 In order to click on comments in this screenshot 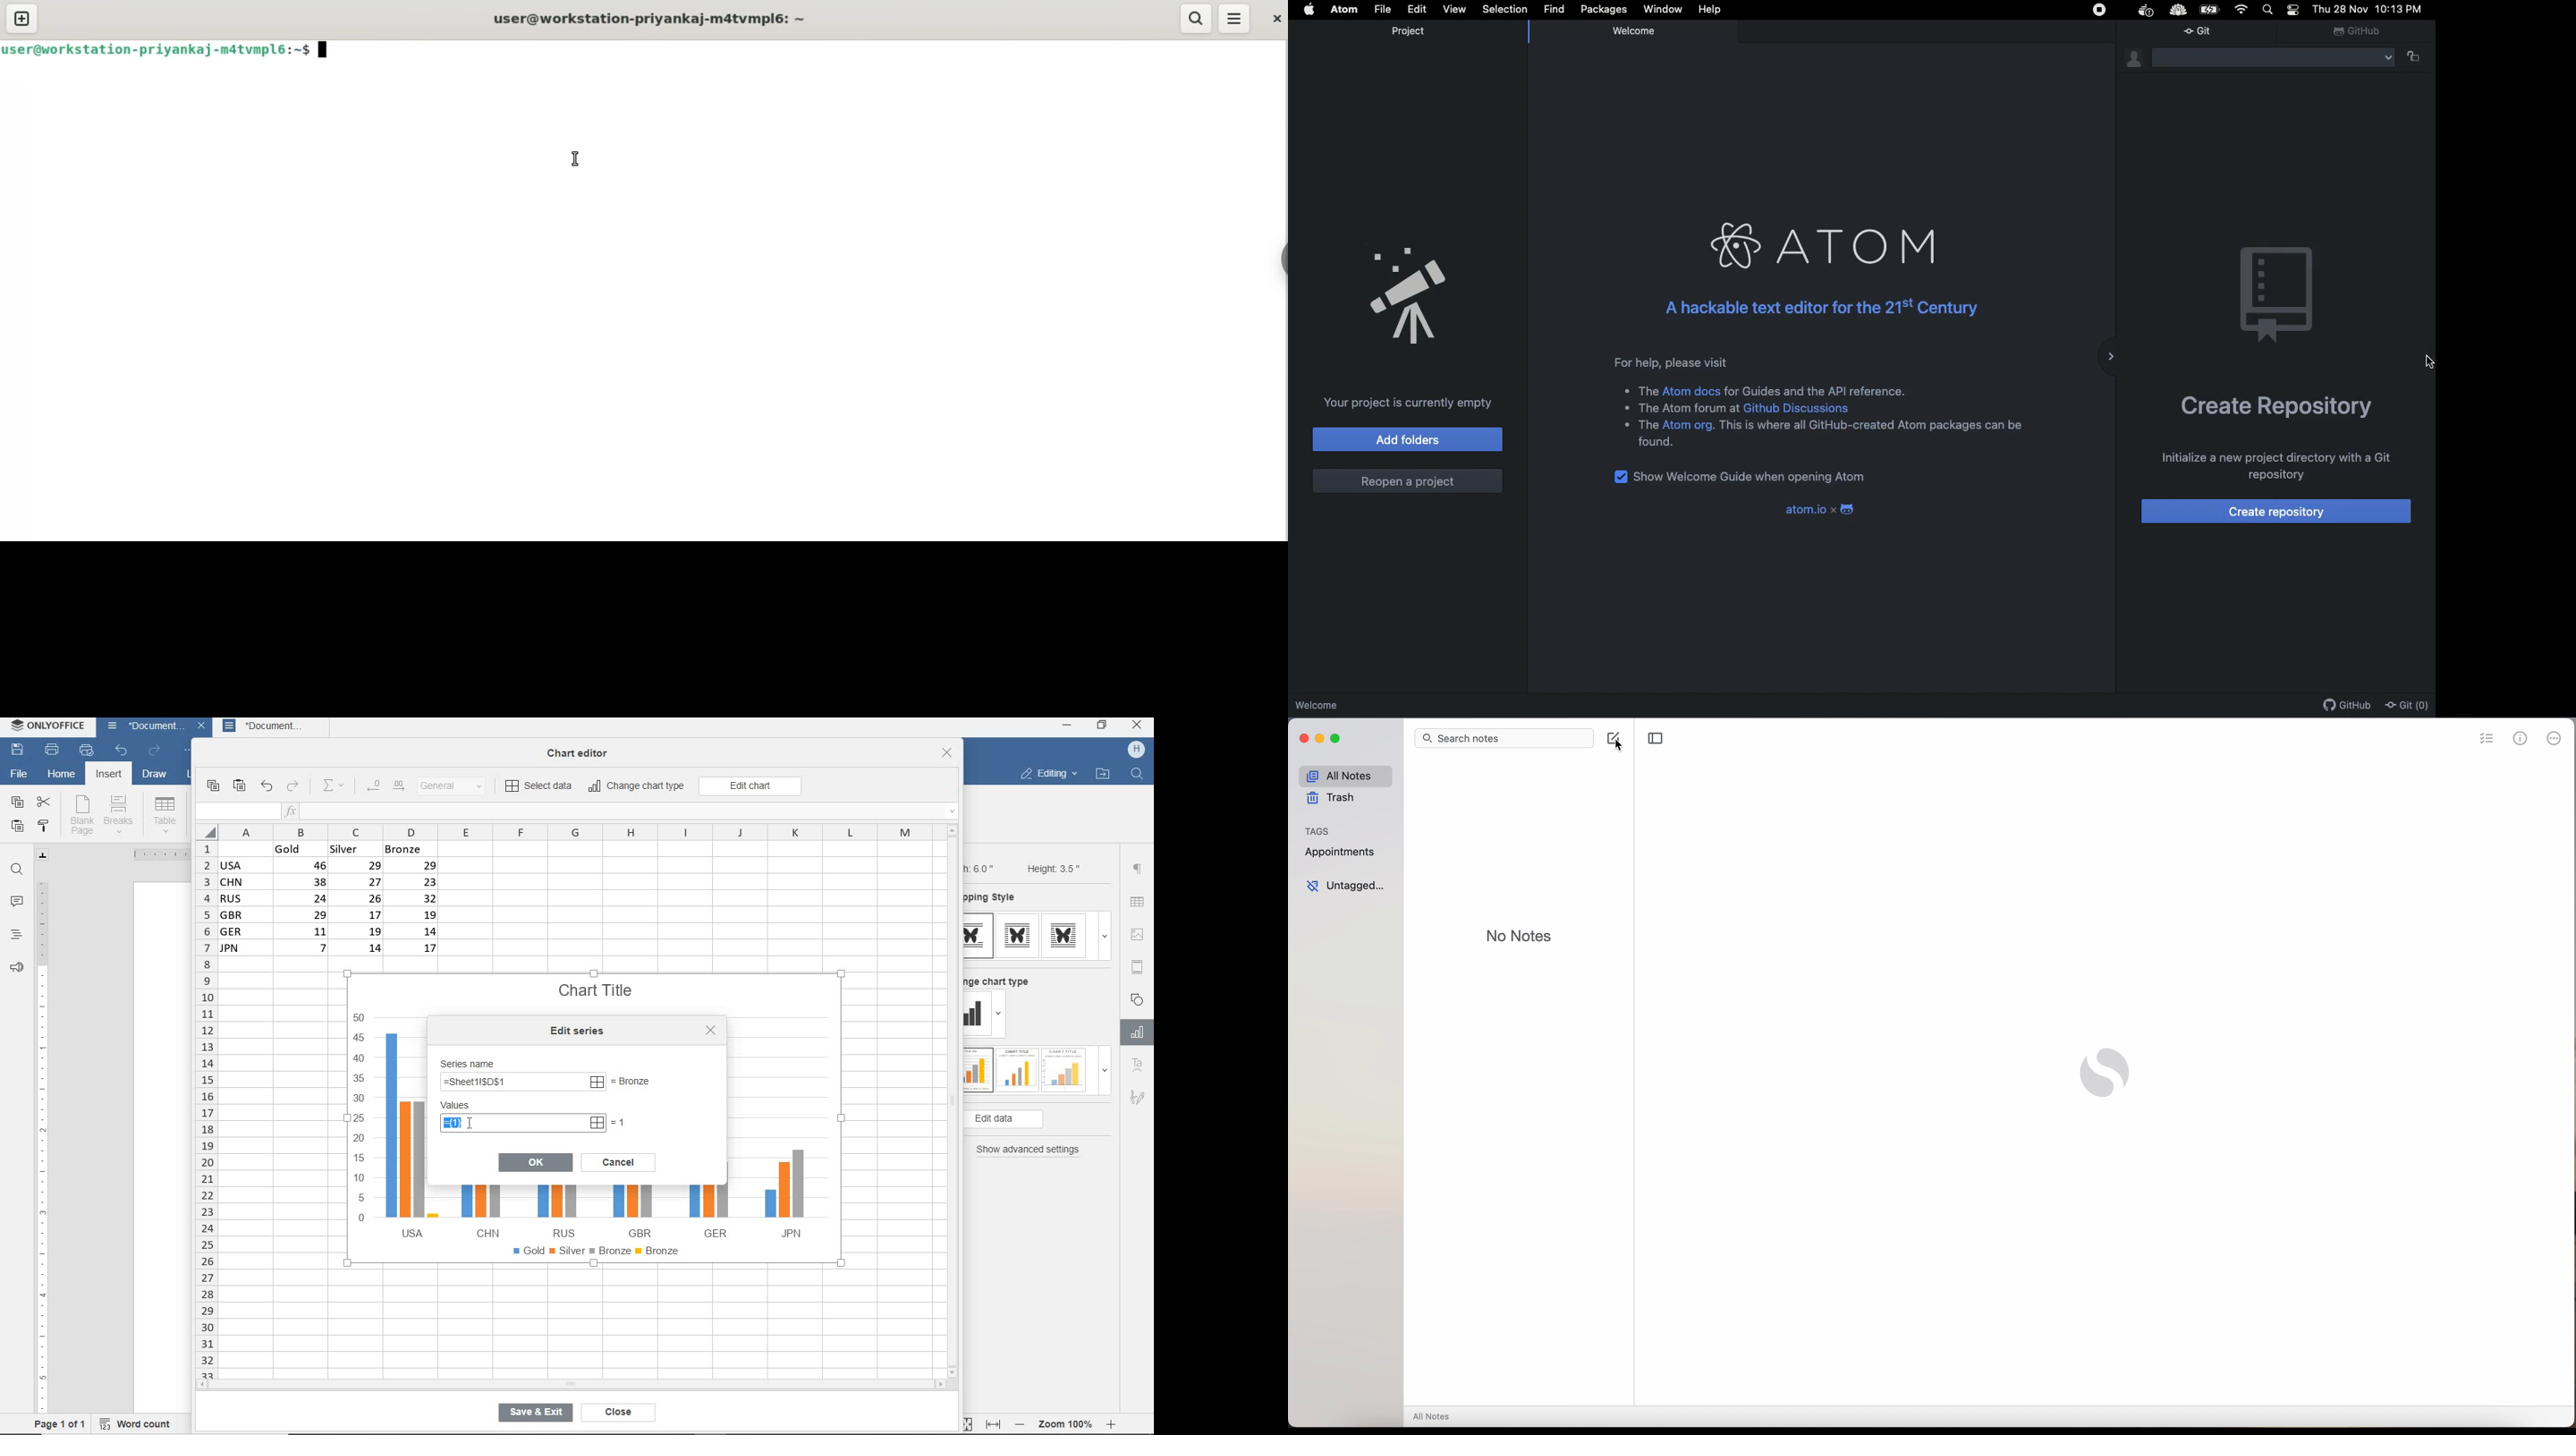, I will do `click(17, 903)`.